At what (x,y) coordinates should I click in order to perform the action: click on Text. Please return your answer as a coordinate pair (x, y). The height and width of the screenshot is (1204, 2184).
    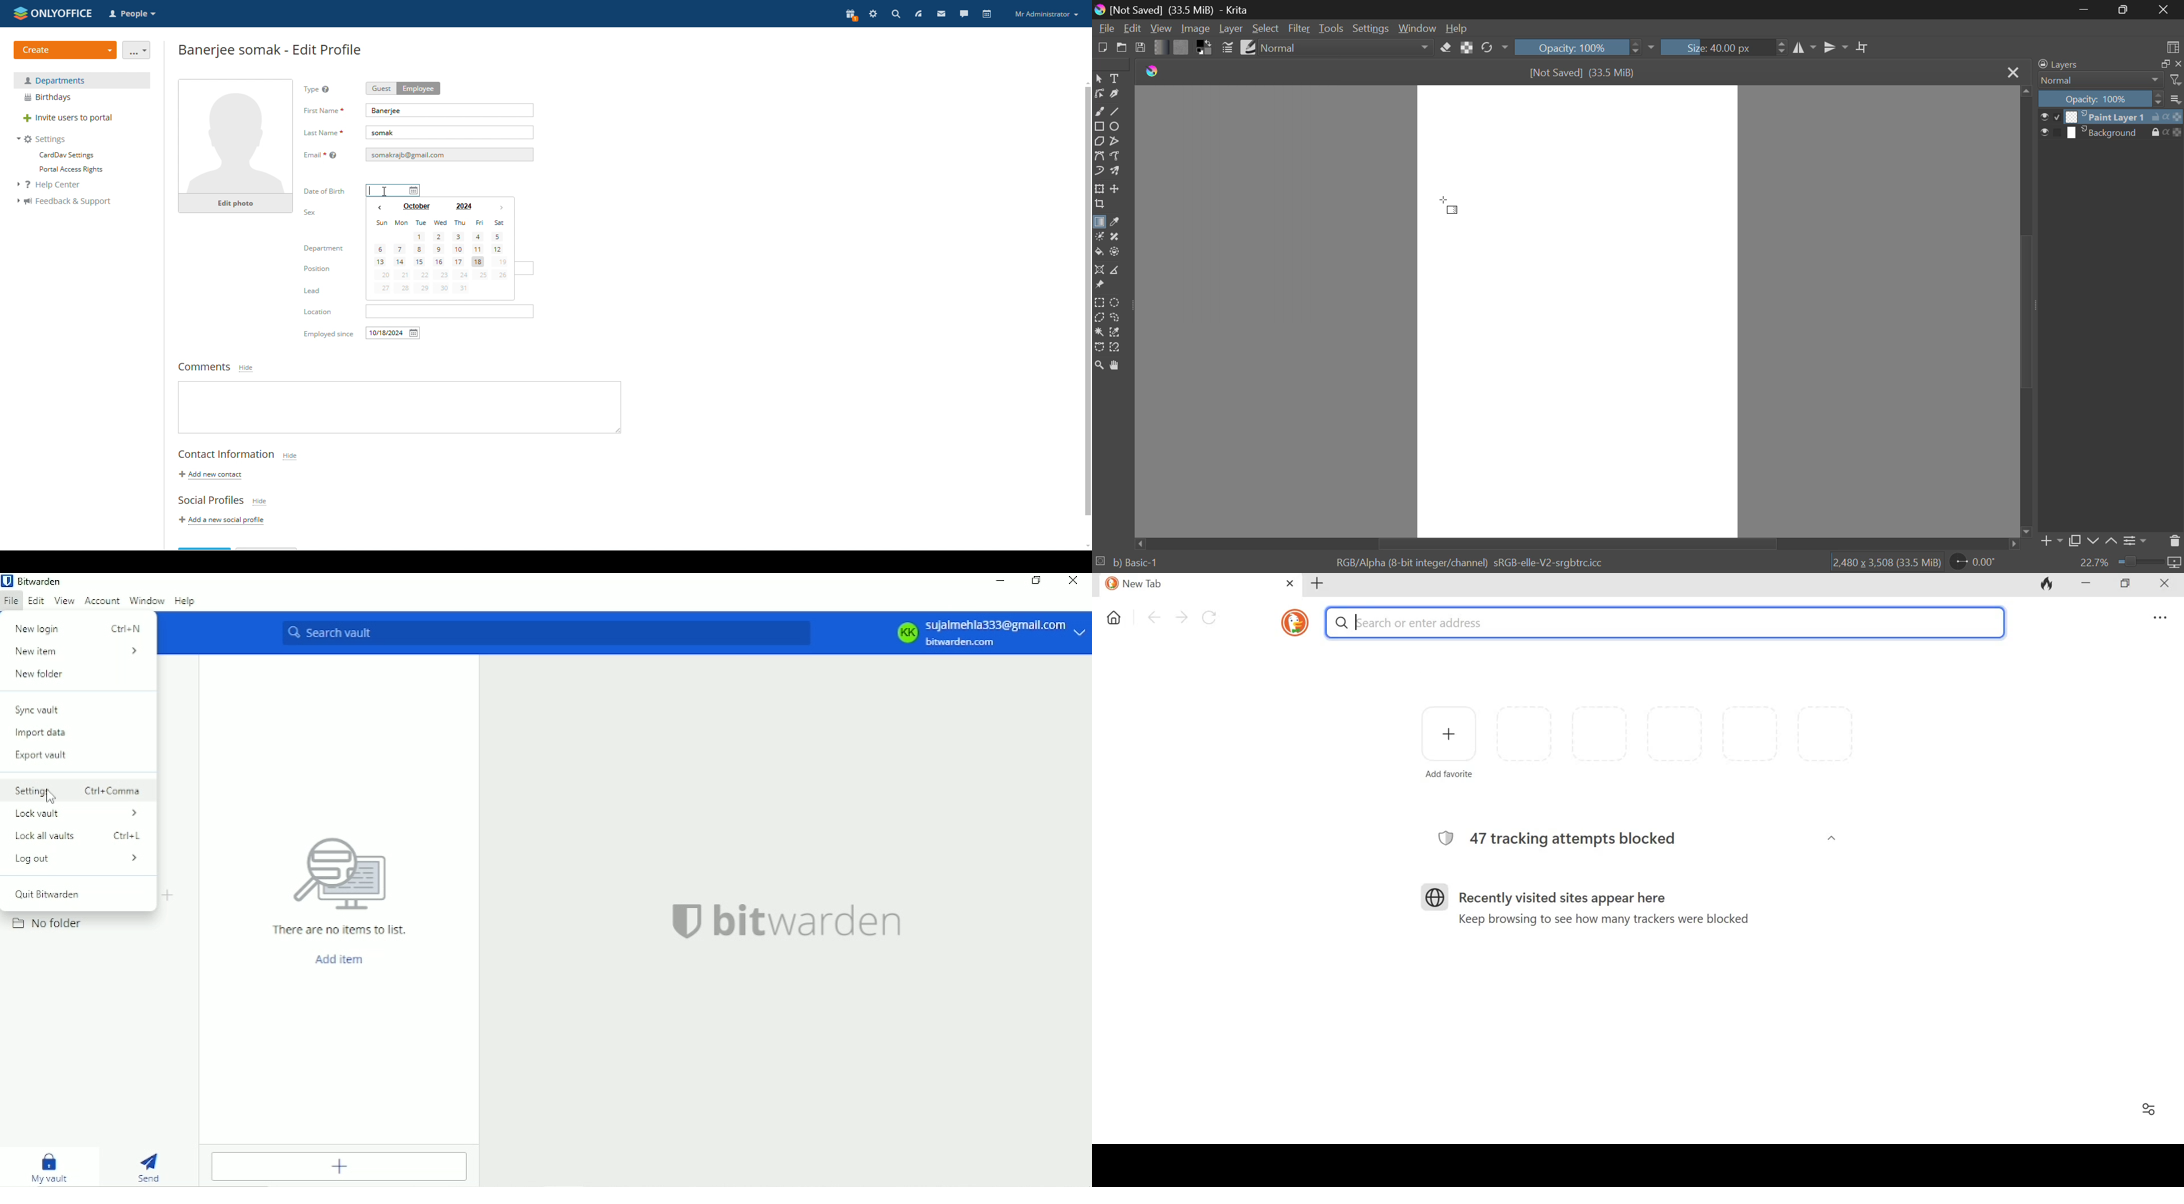
    Looking at the image, I should click on (1114, 77).